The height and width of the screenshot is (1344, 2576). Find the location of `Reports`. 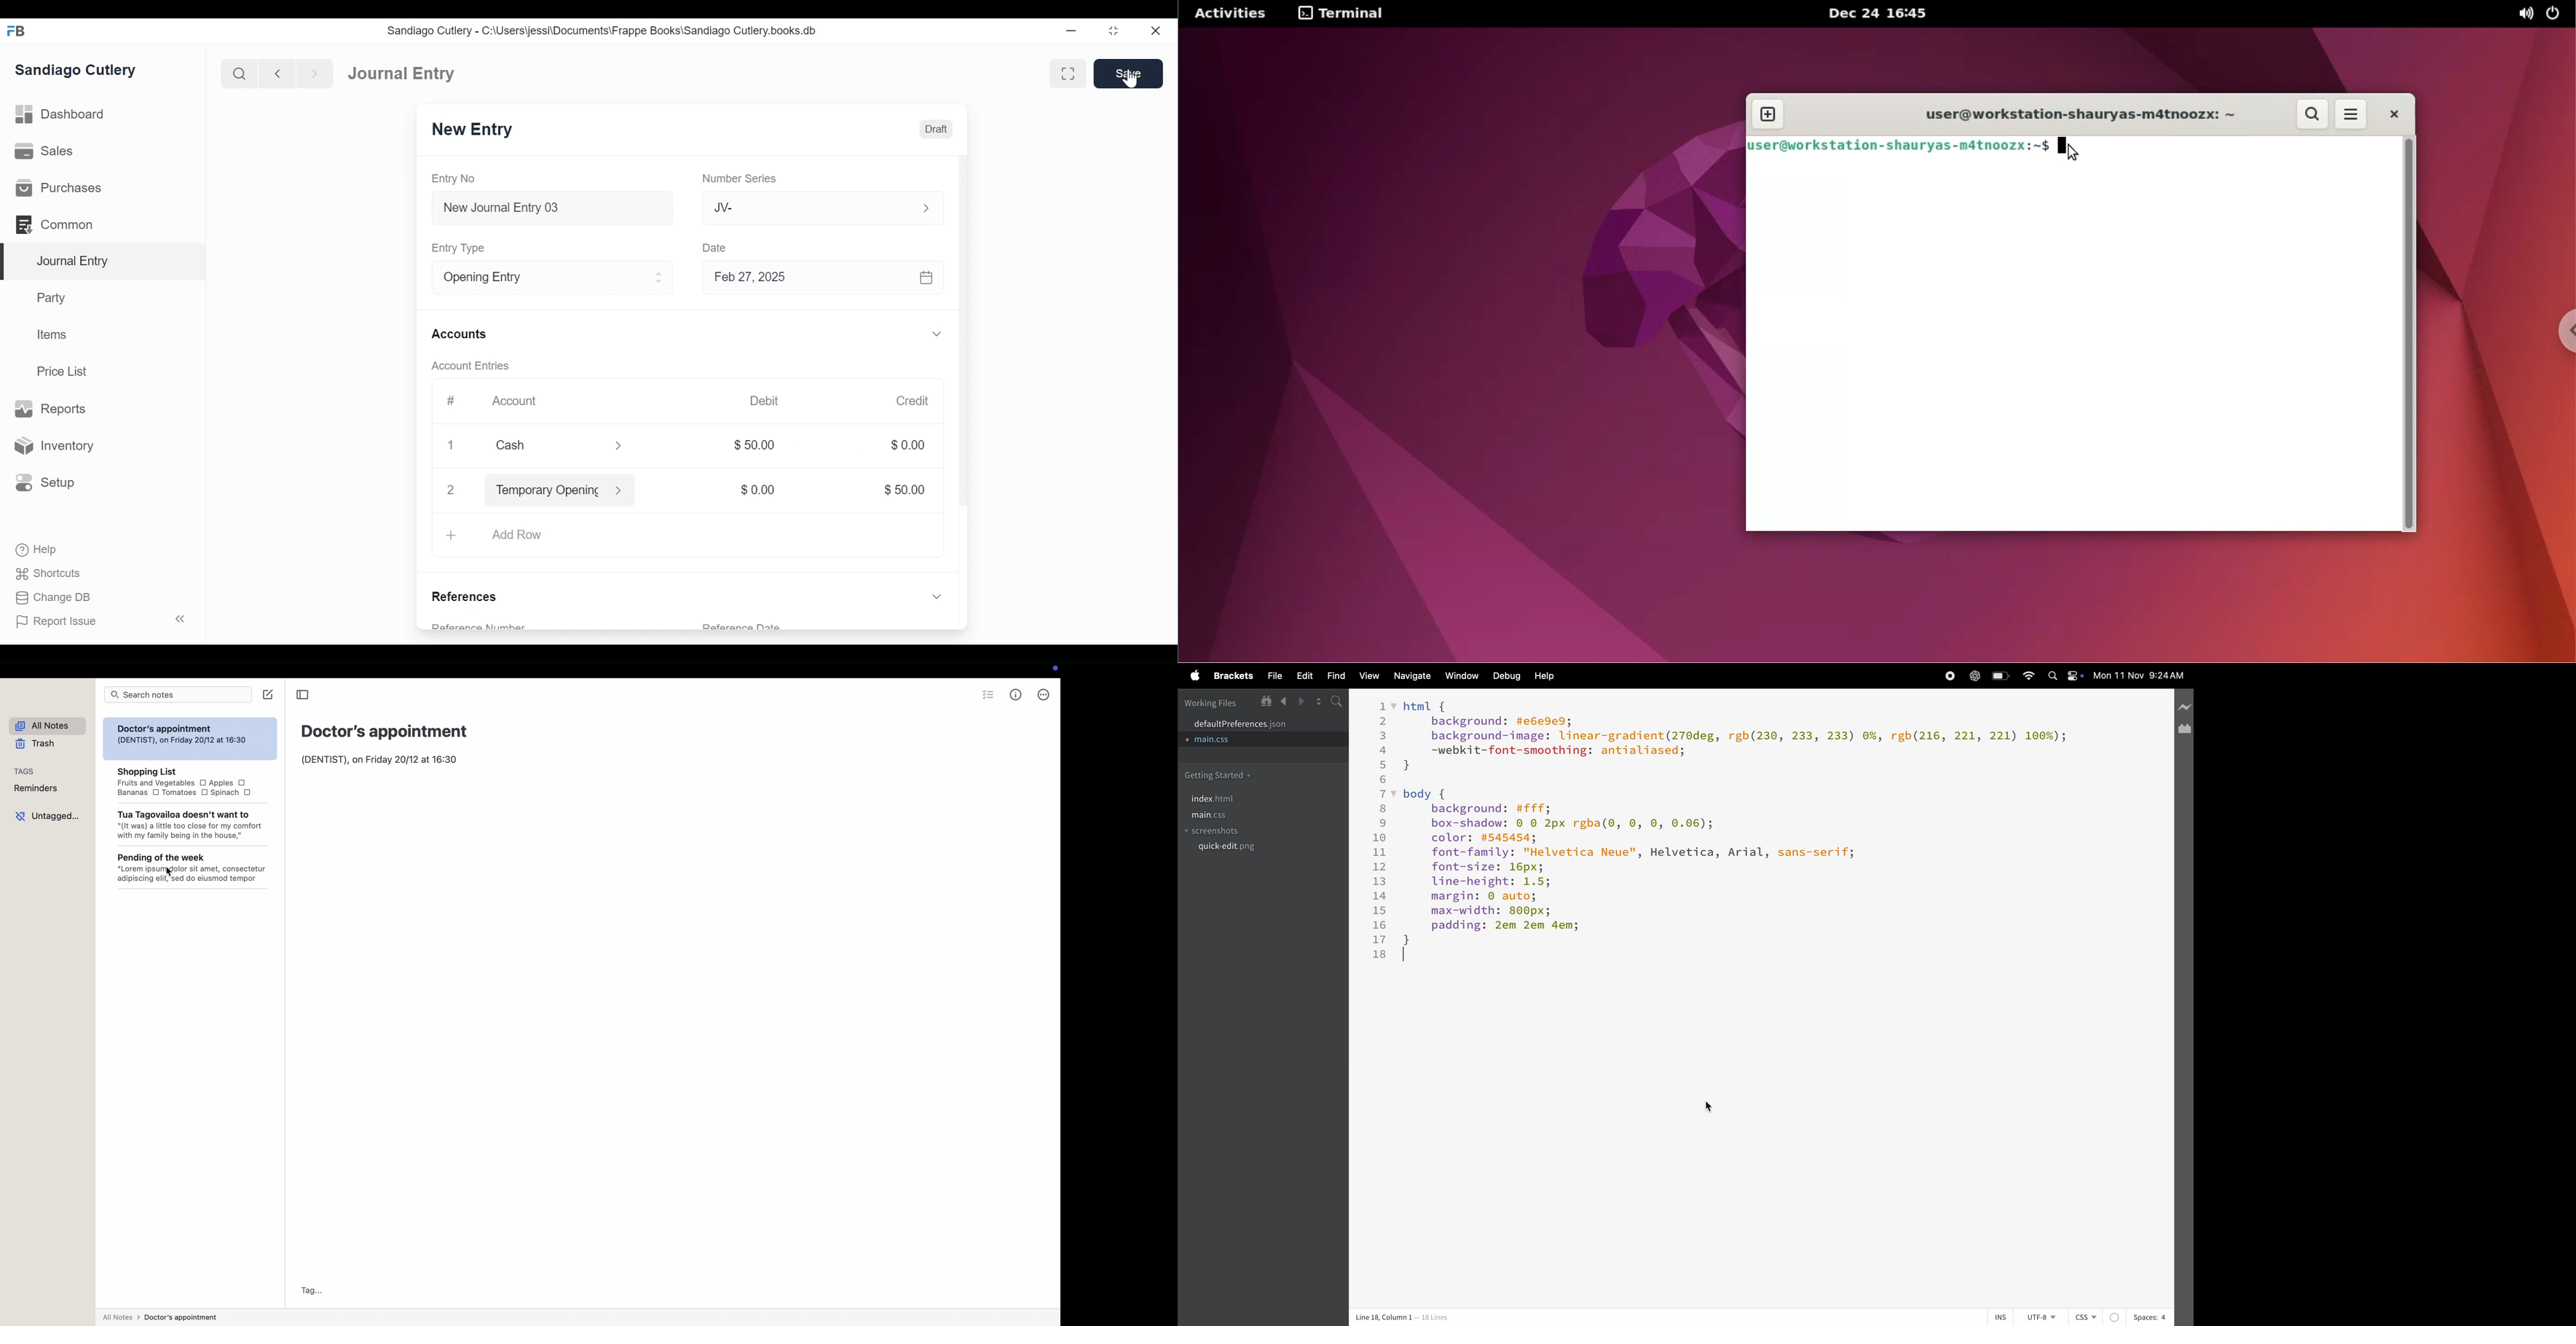

Reports is located at coordinates (54, 409).